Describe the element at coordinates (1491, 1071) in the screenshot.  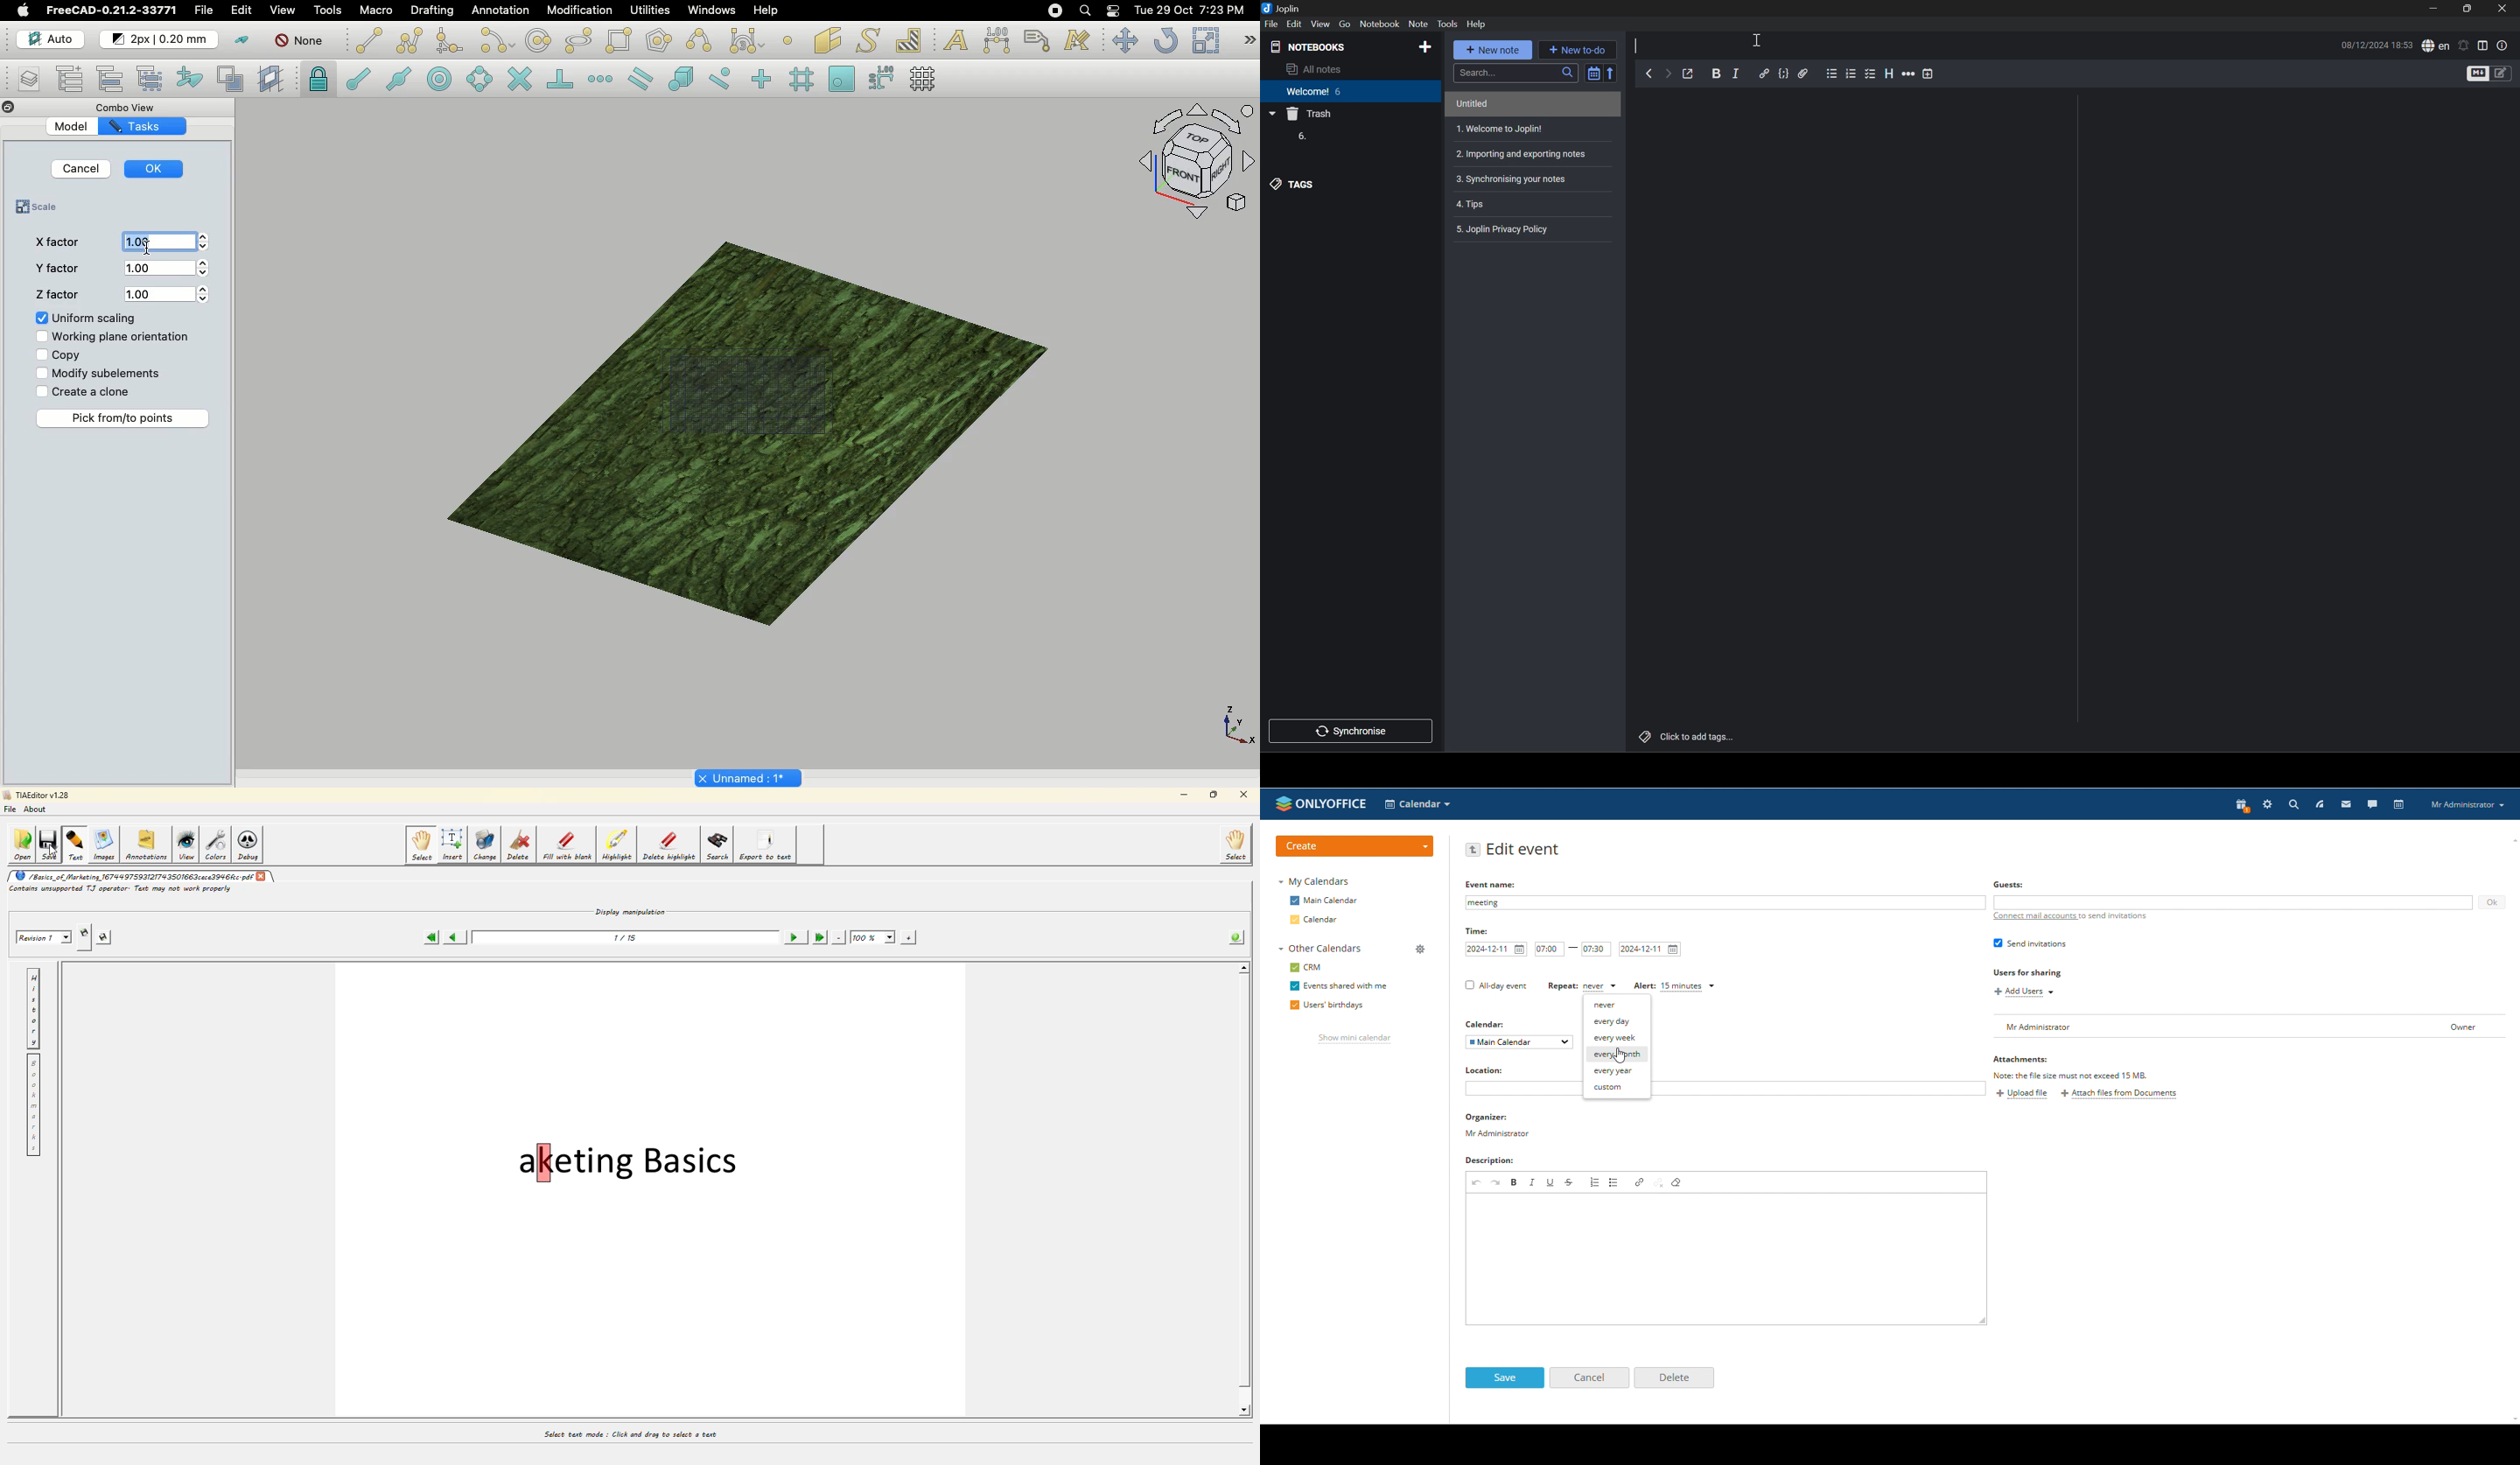
I see `Location:` at that location.